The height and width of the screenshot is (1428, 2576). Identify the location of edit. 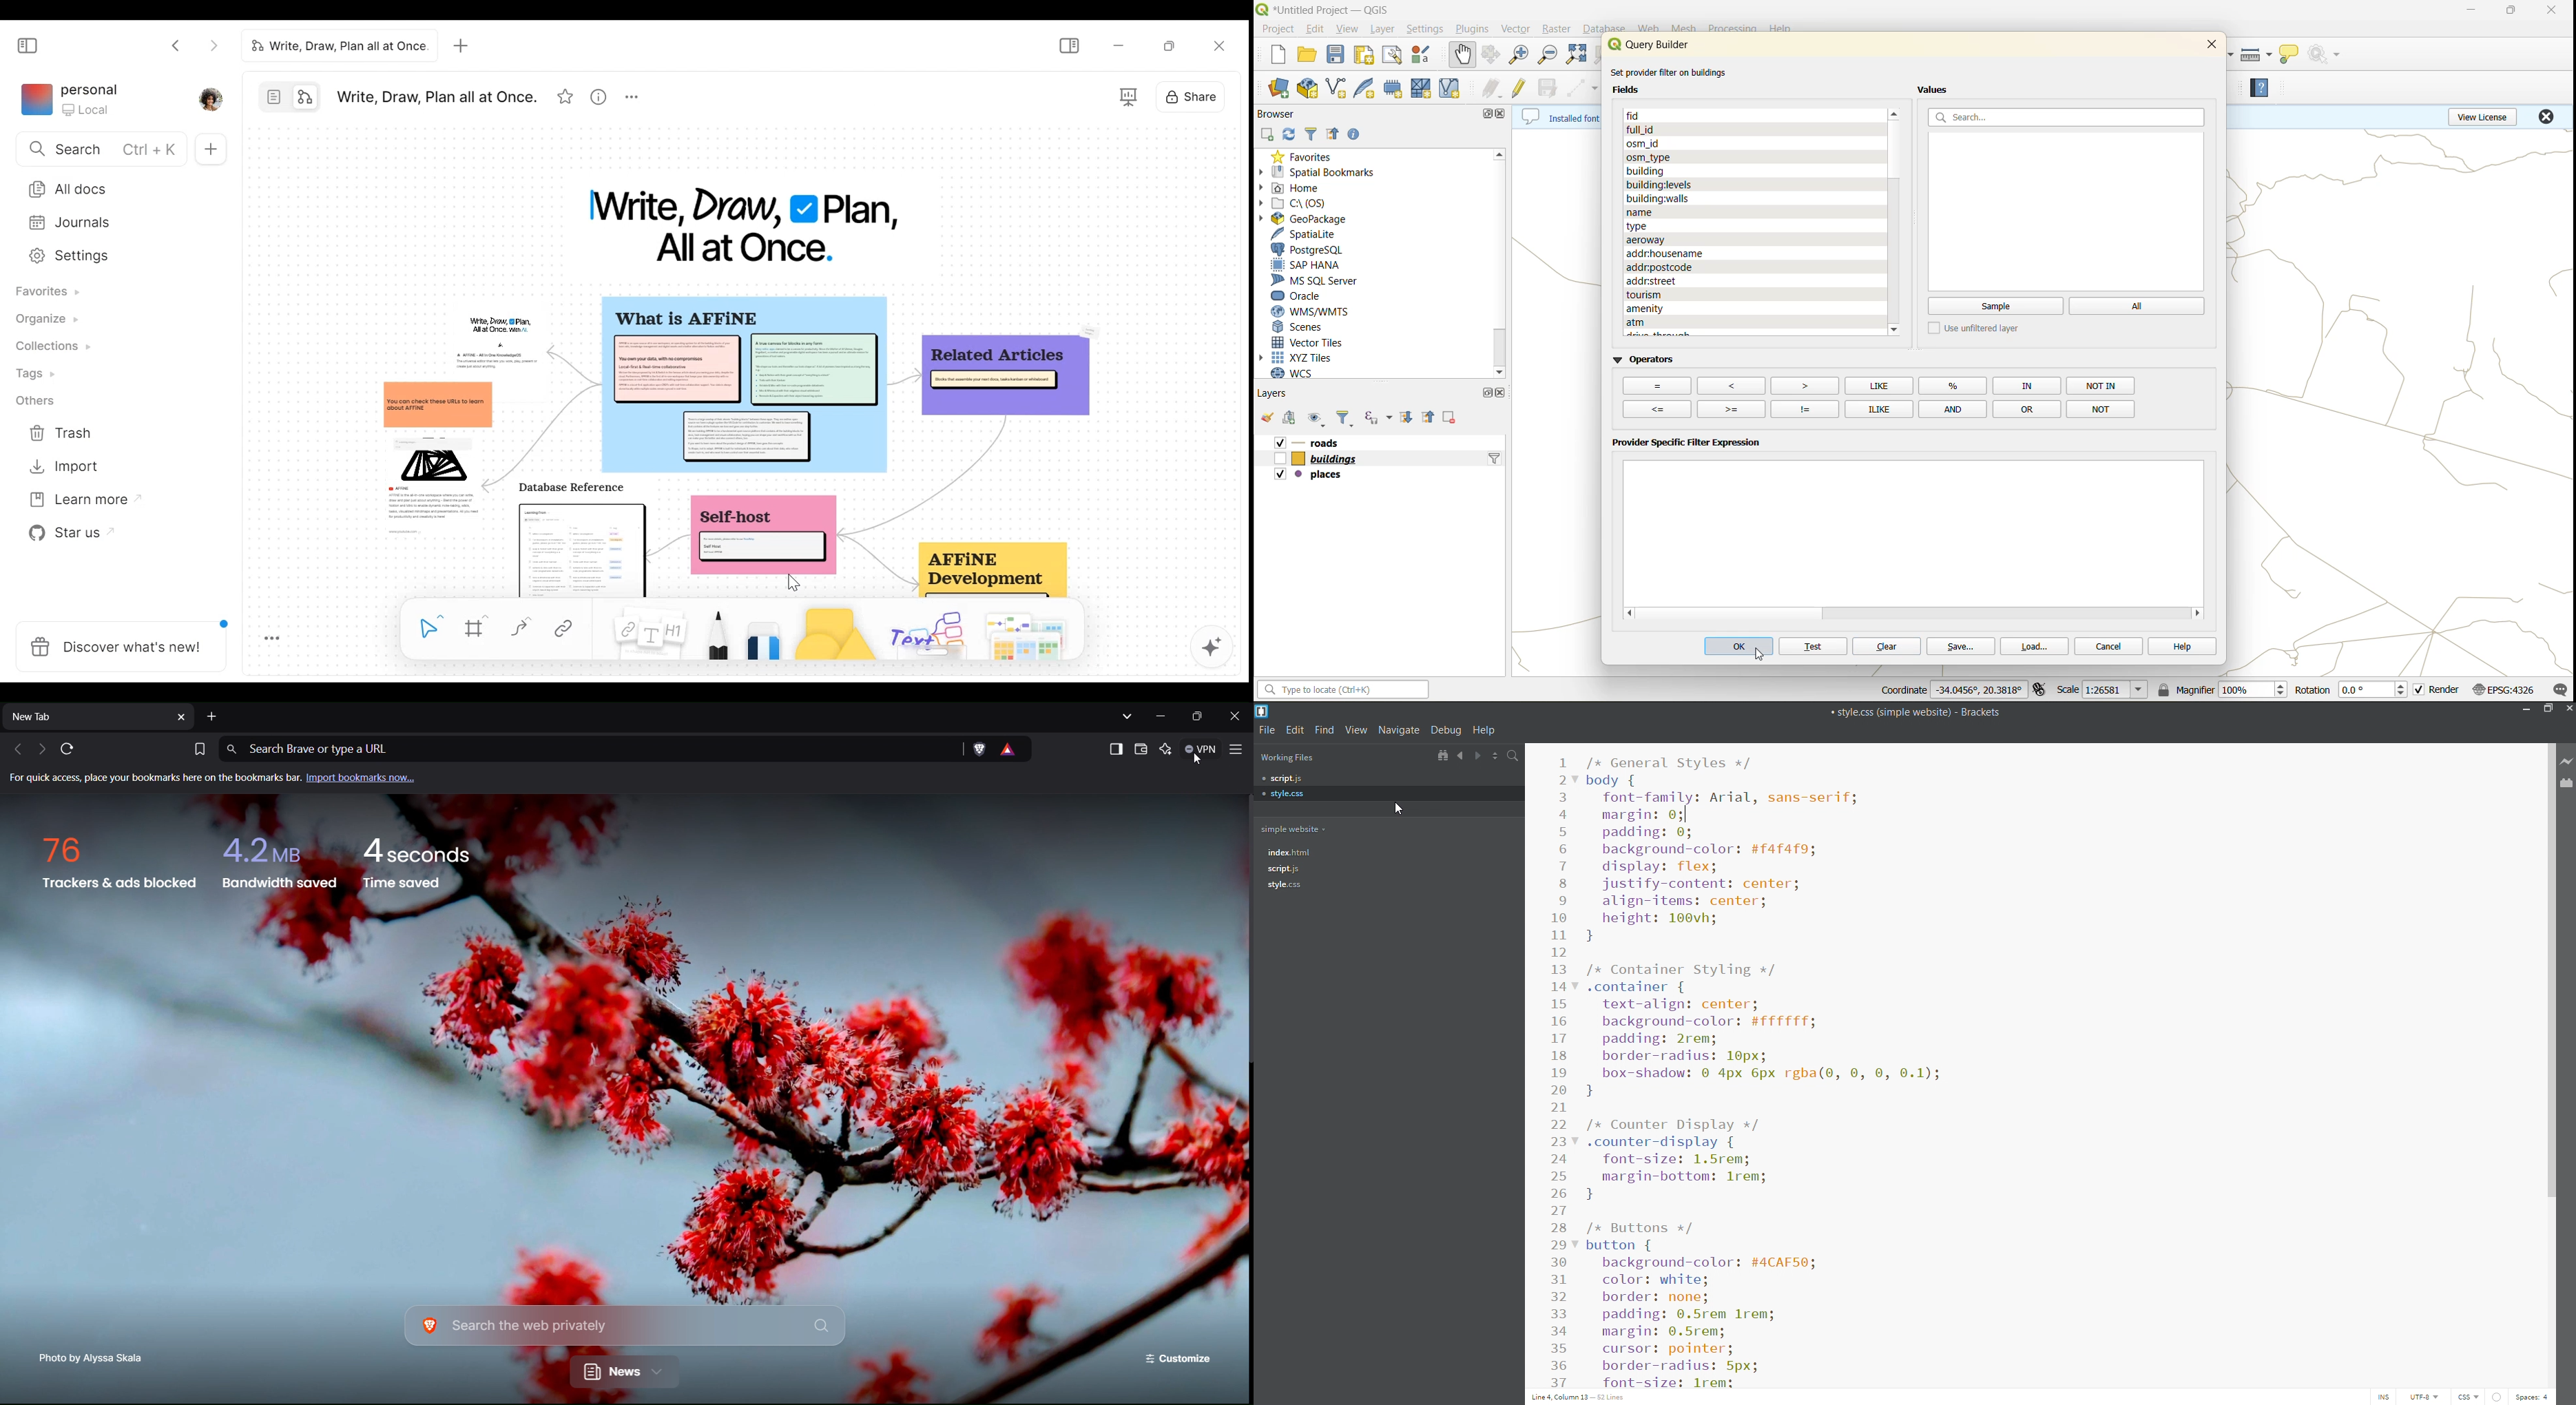
(1297, 731).